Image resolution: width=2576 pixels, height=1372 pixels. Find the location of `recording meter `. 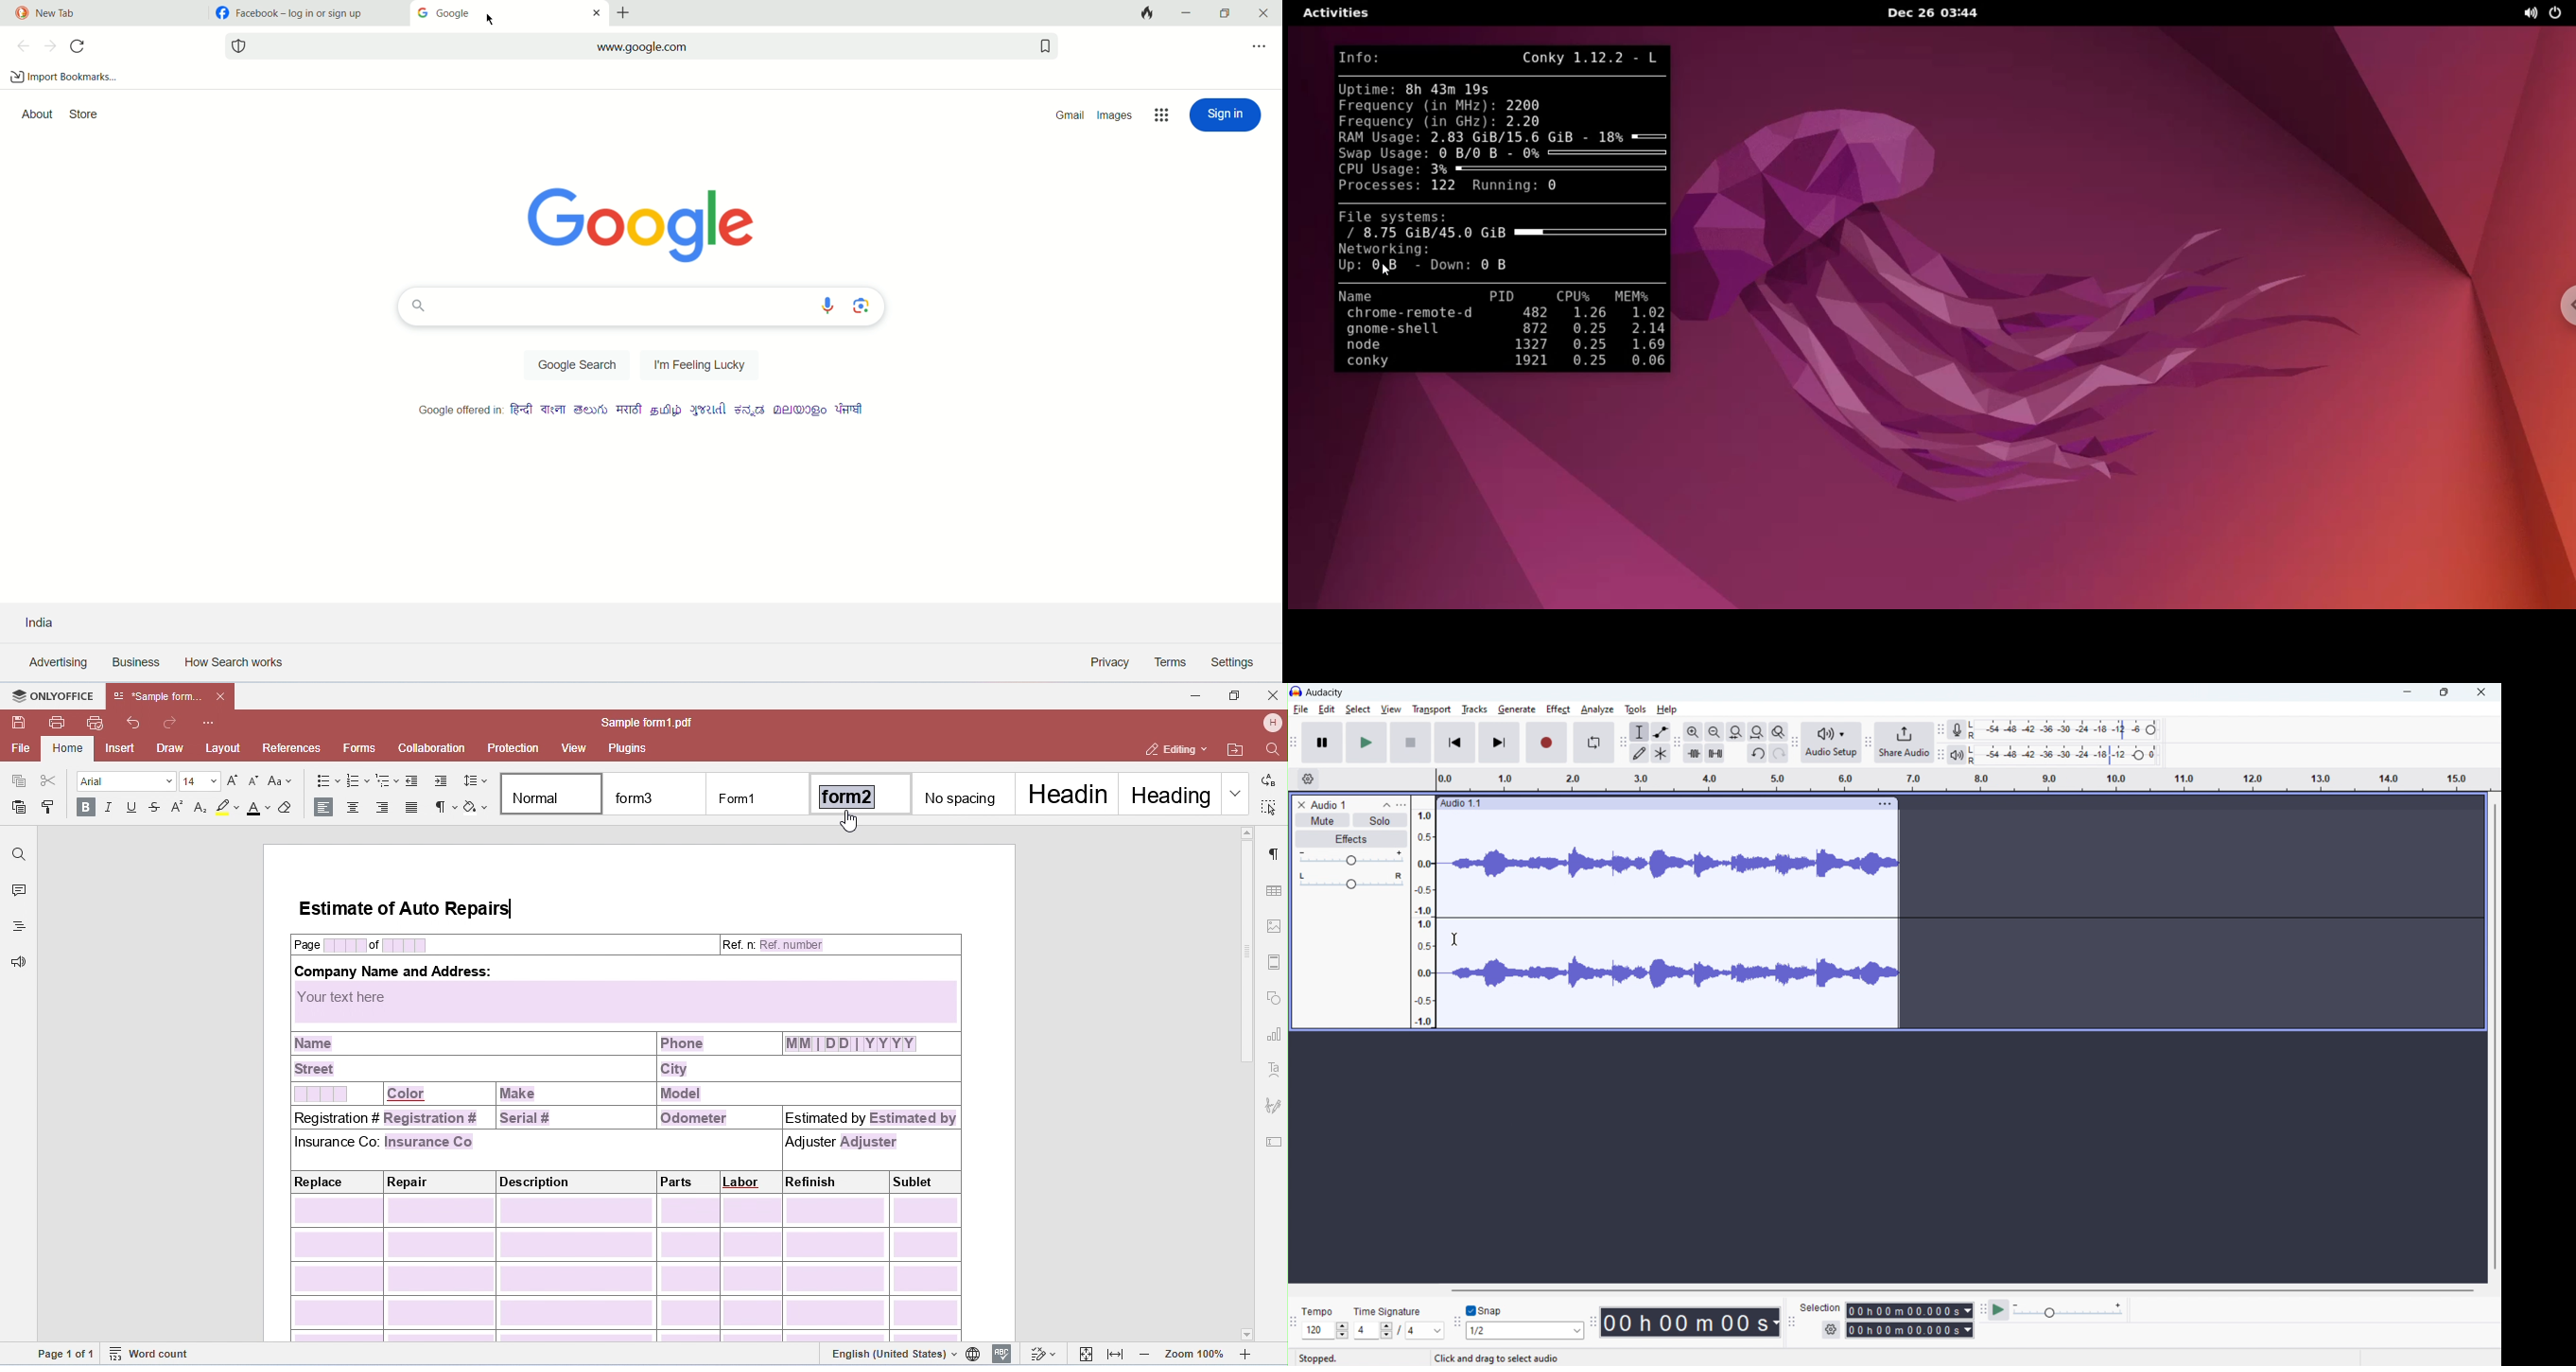

recording meter  is located at coordinates (1961, 729).